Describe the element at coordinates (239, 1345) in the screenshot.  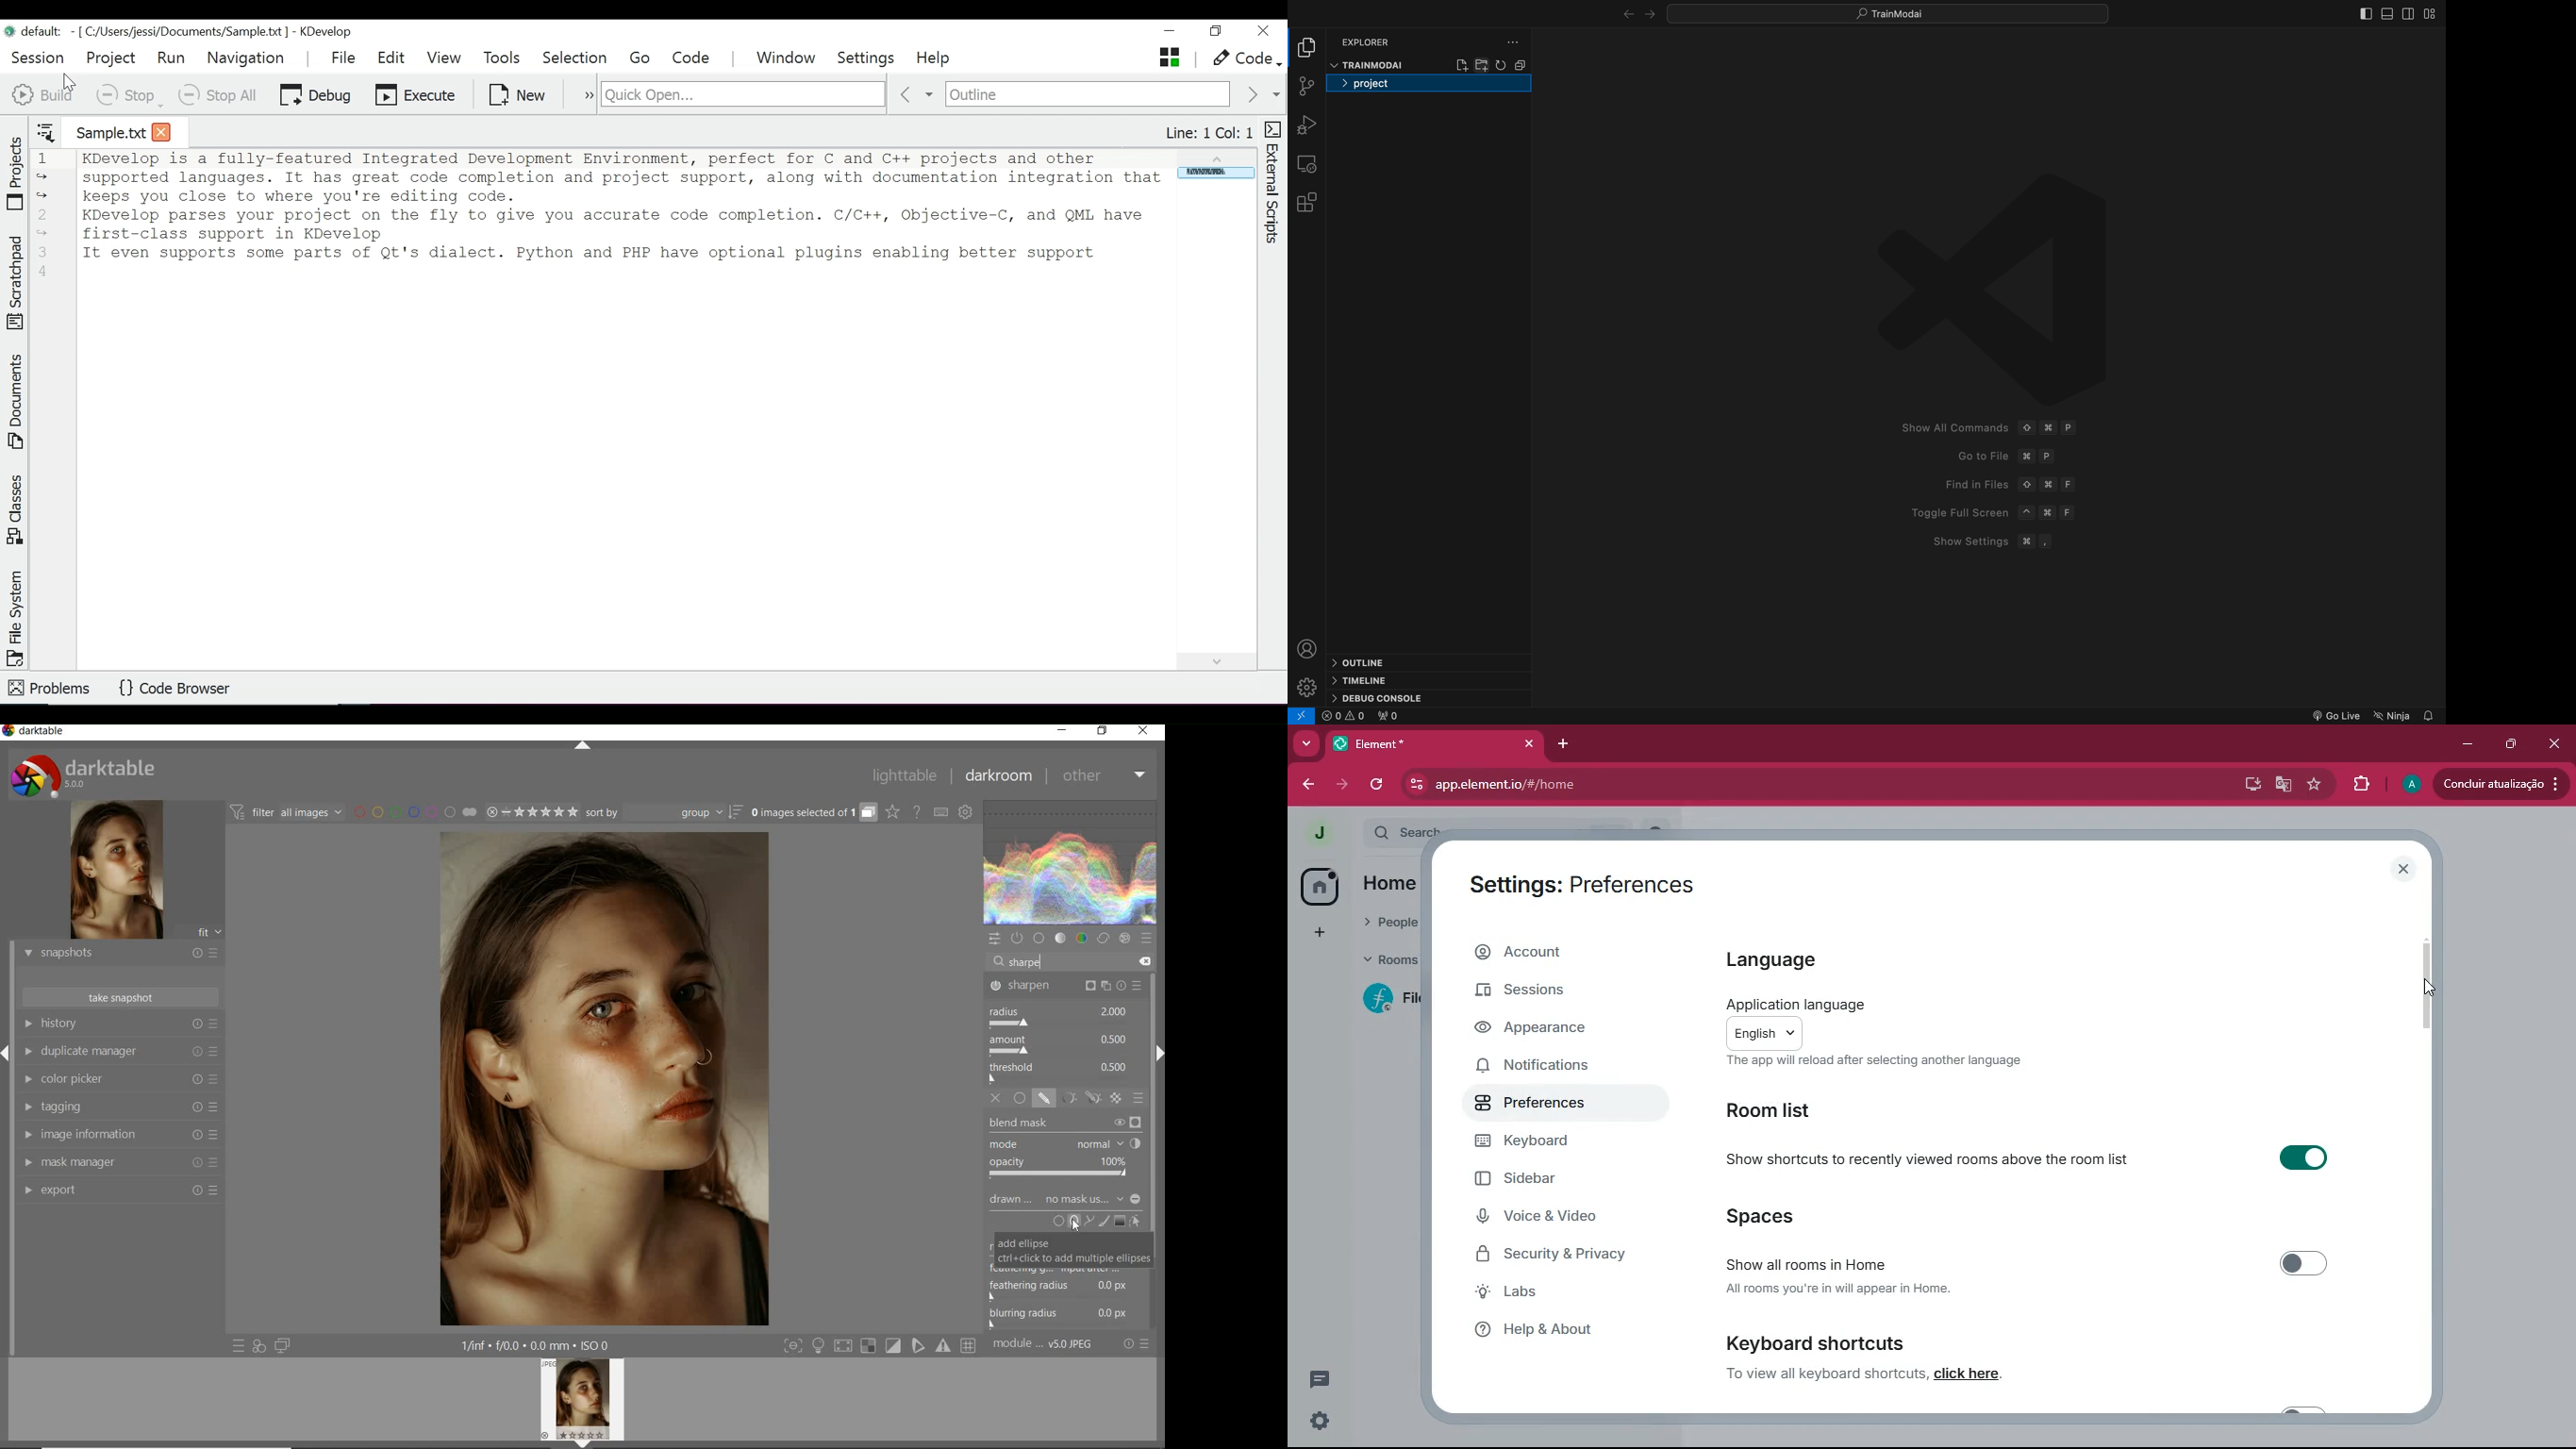
I see `quick access to presets` at that location.